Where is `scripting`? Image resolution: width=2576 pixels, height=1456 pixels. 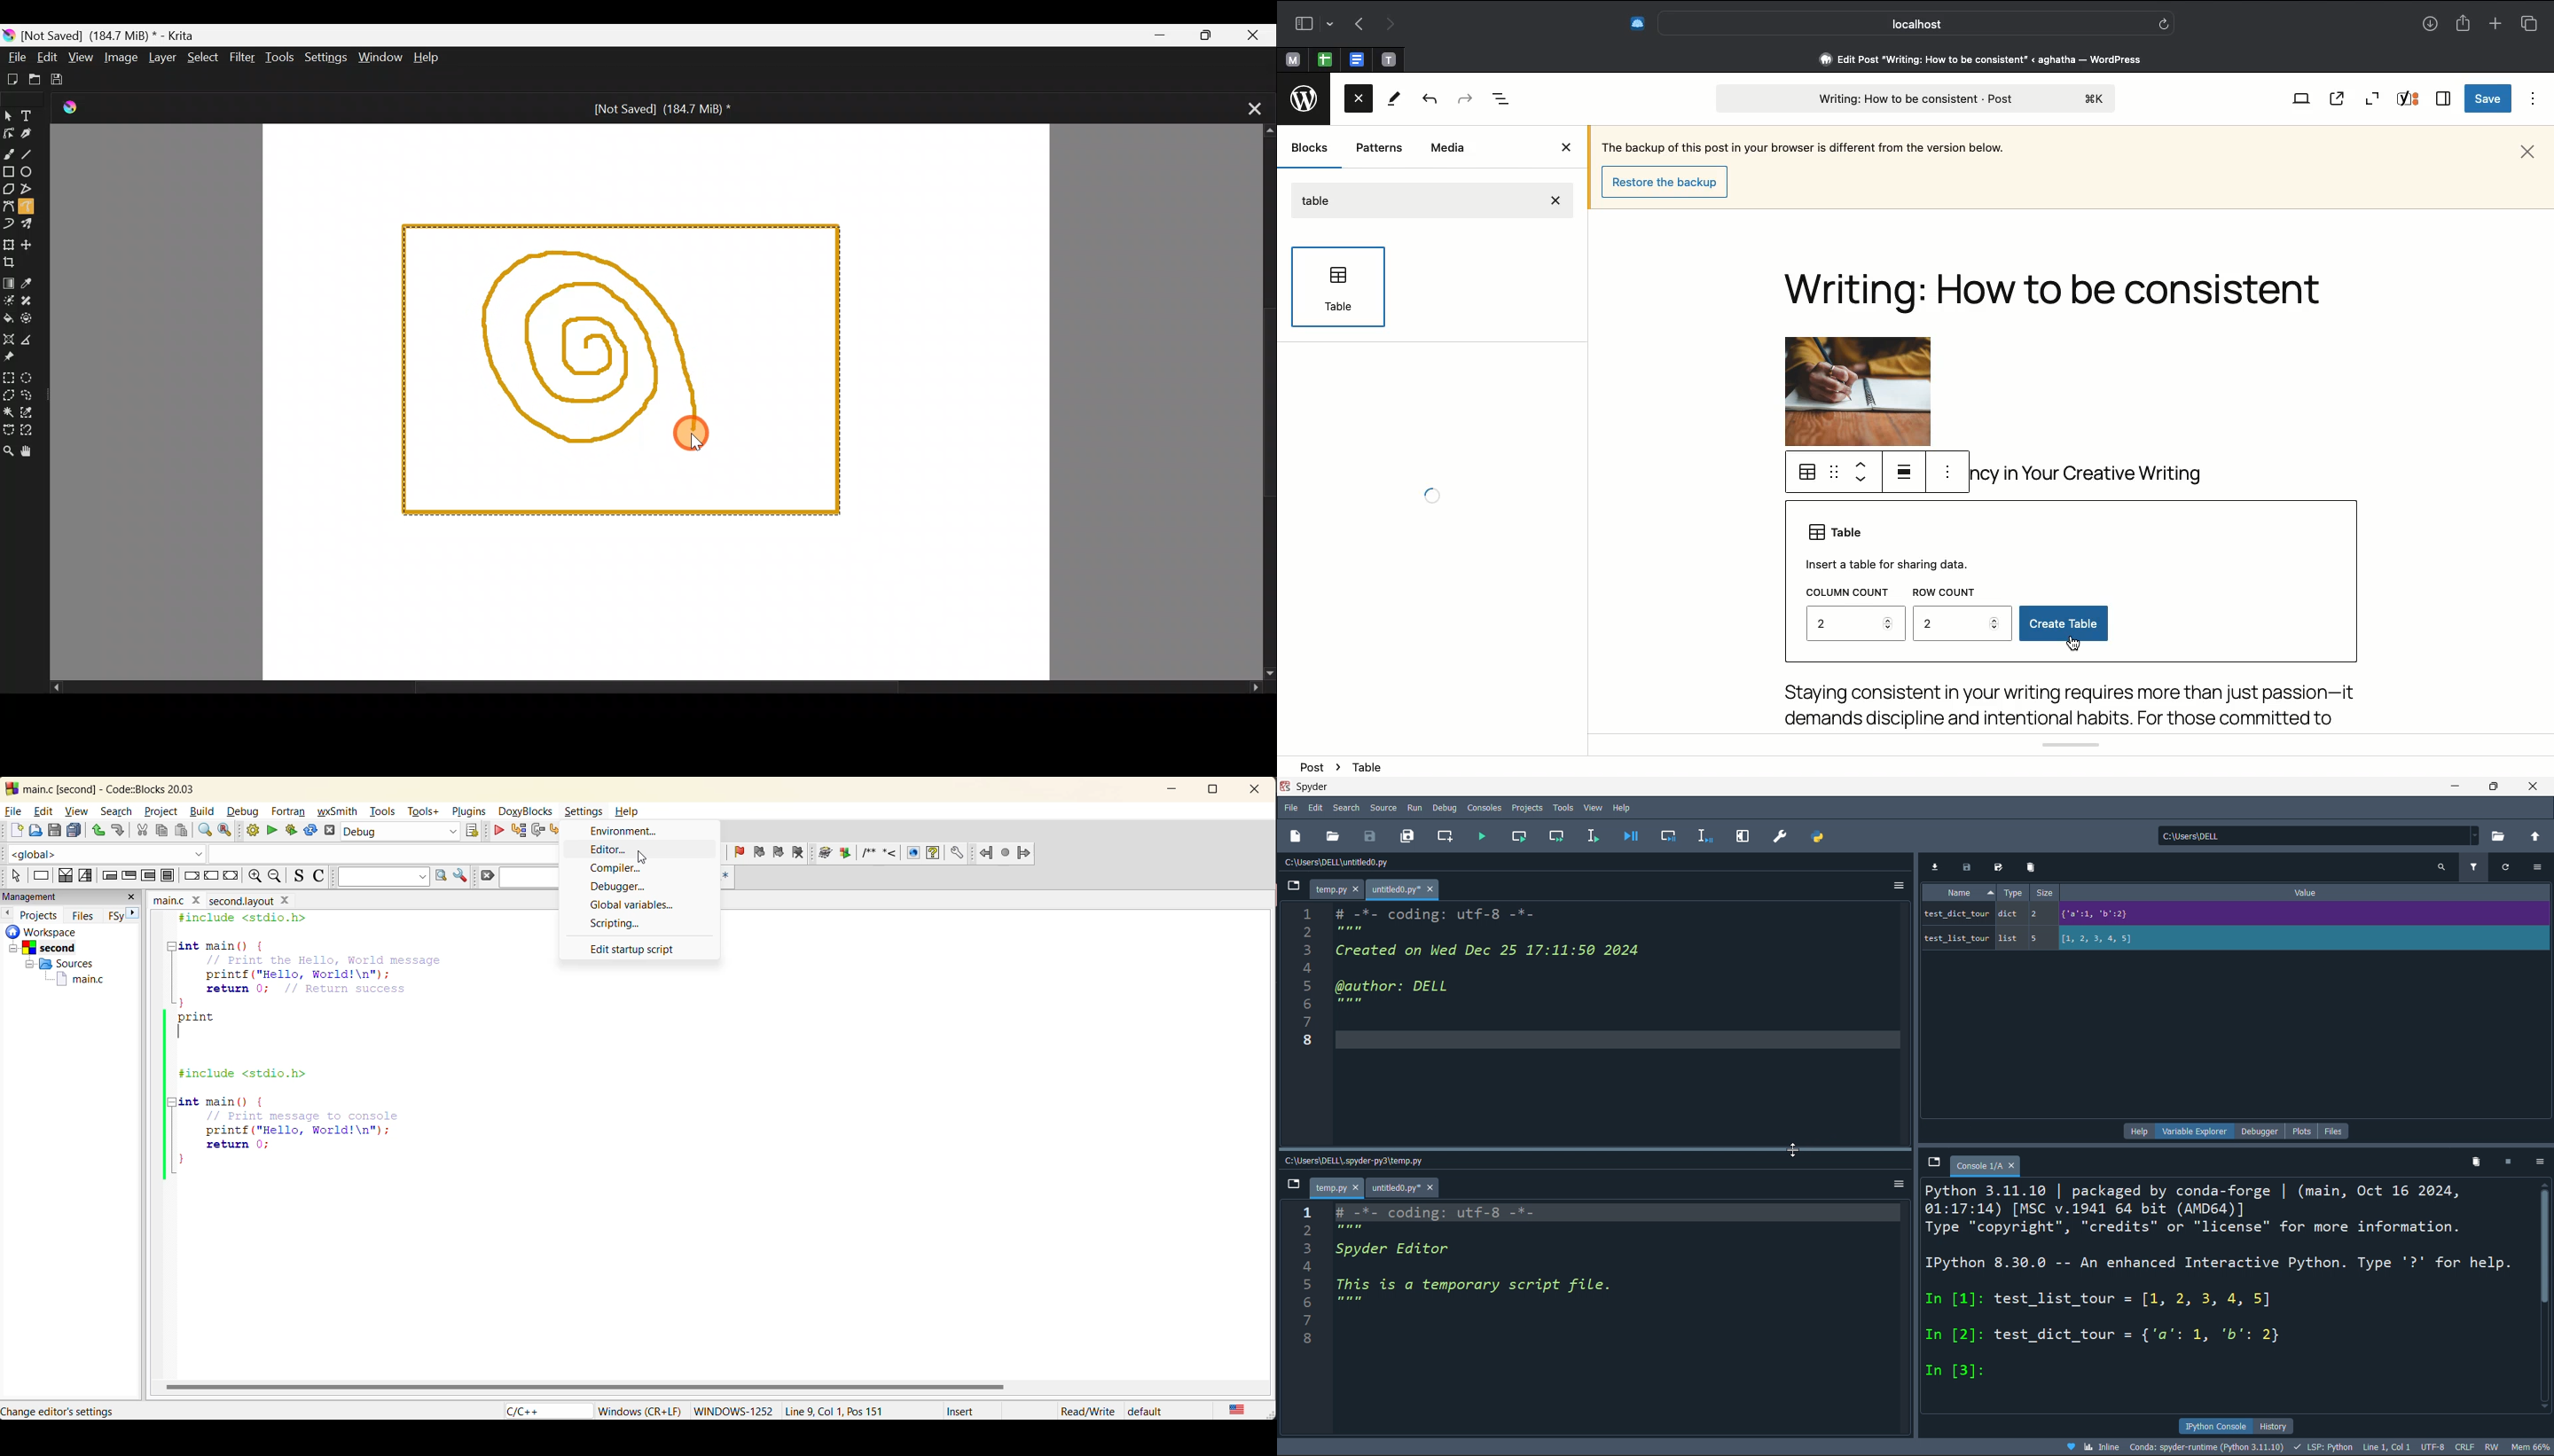
scripting is located at coordinates (618, 923).